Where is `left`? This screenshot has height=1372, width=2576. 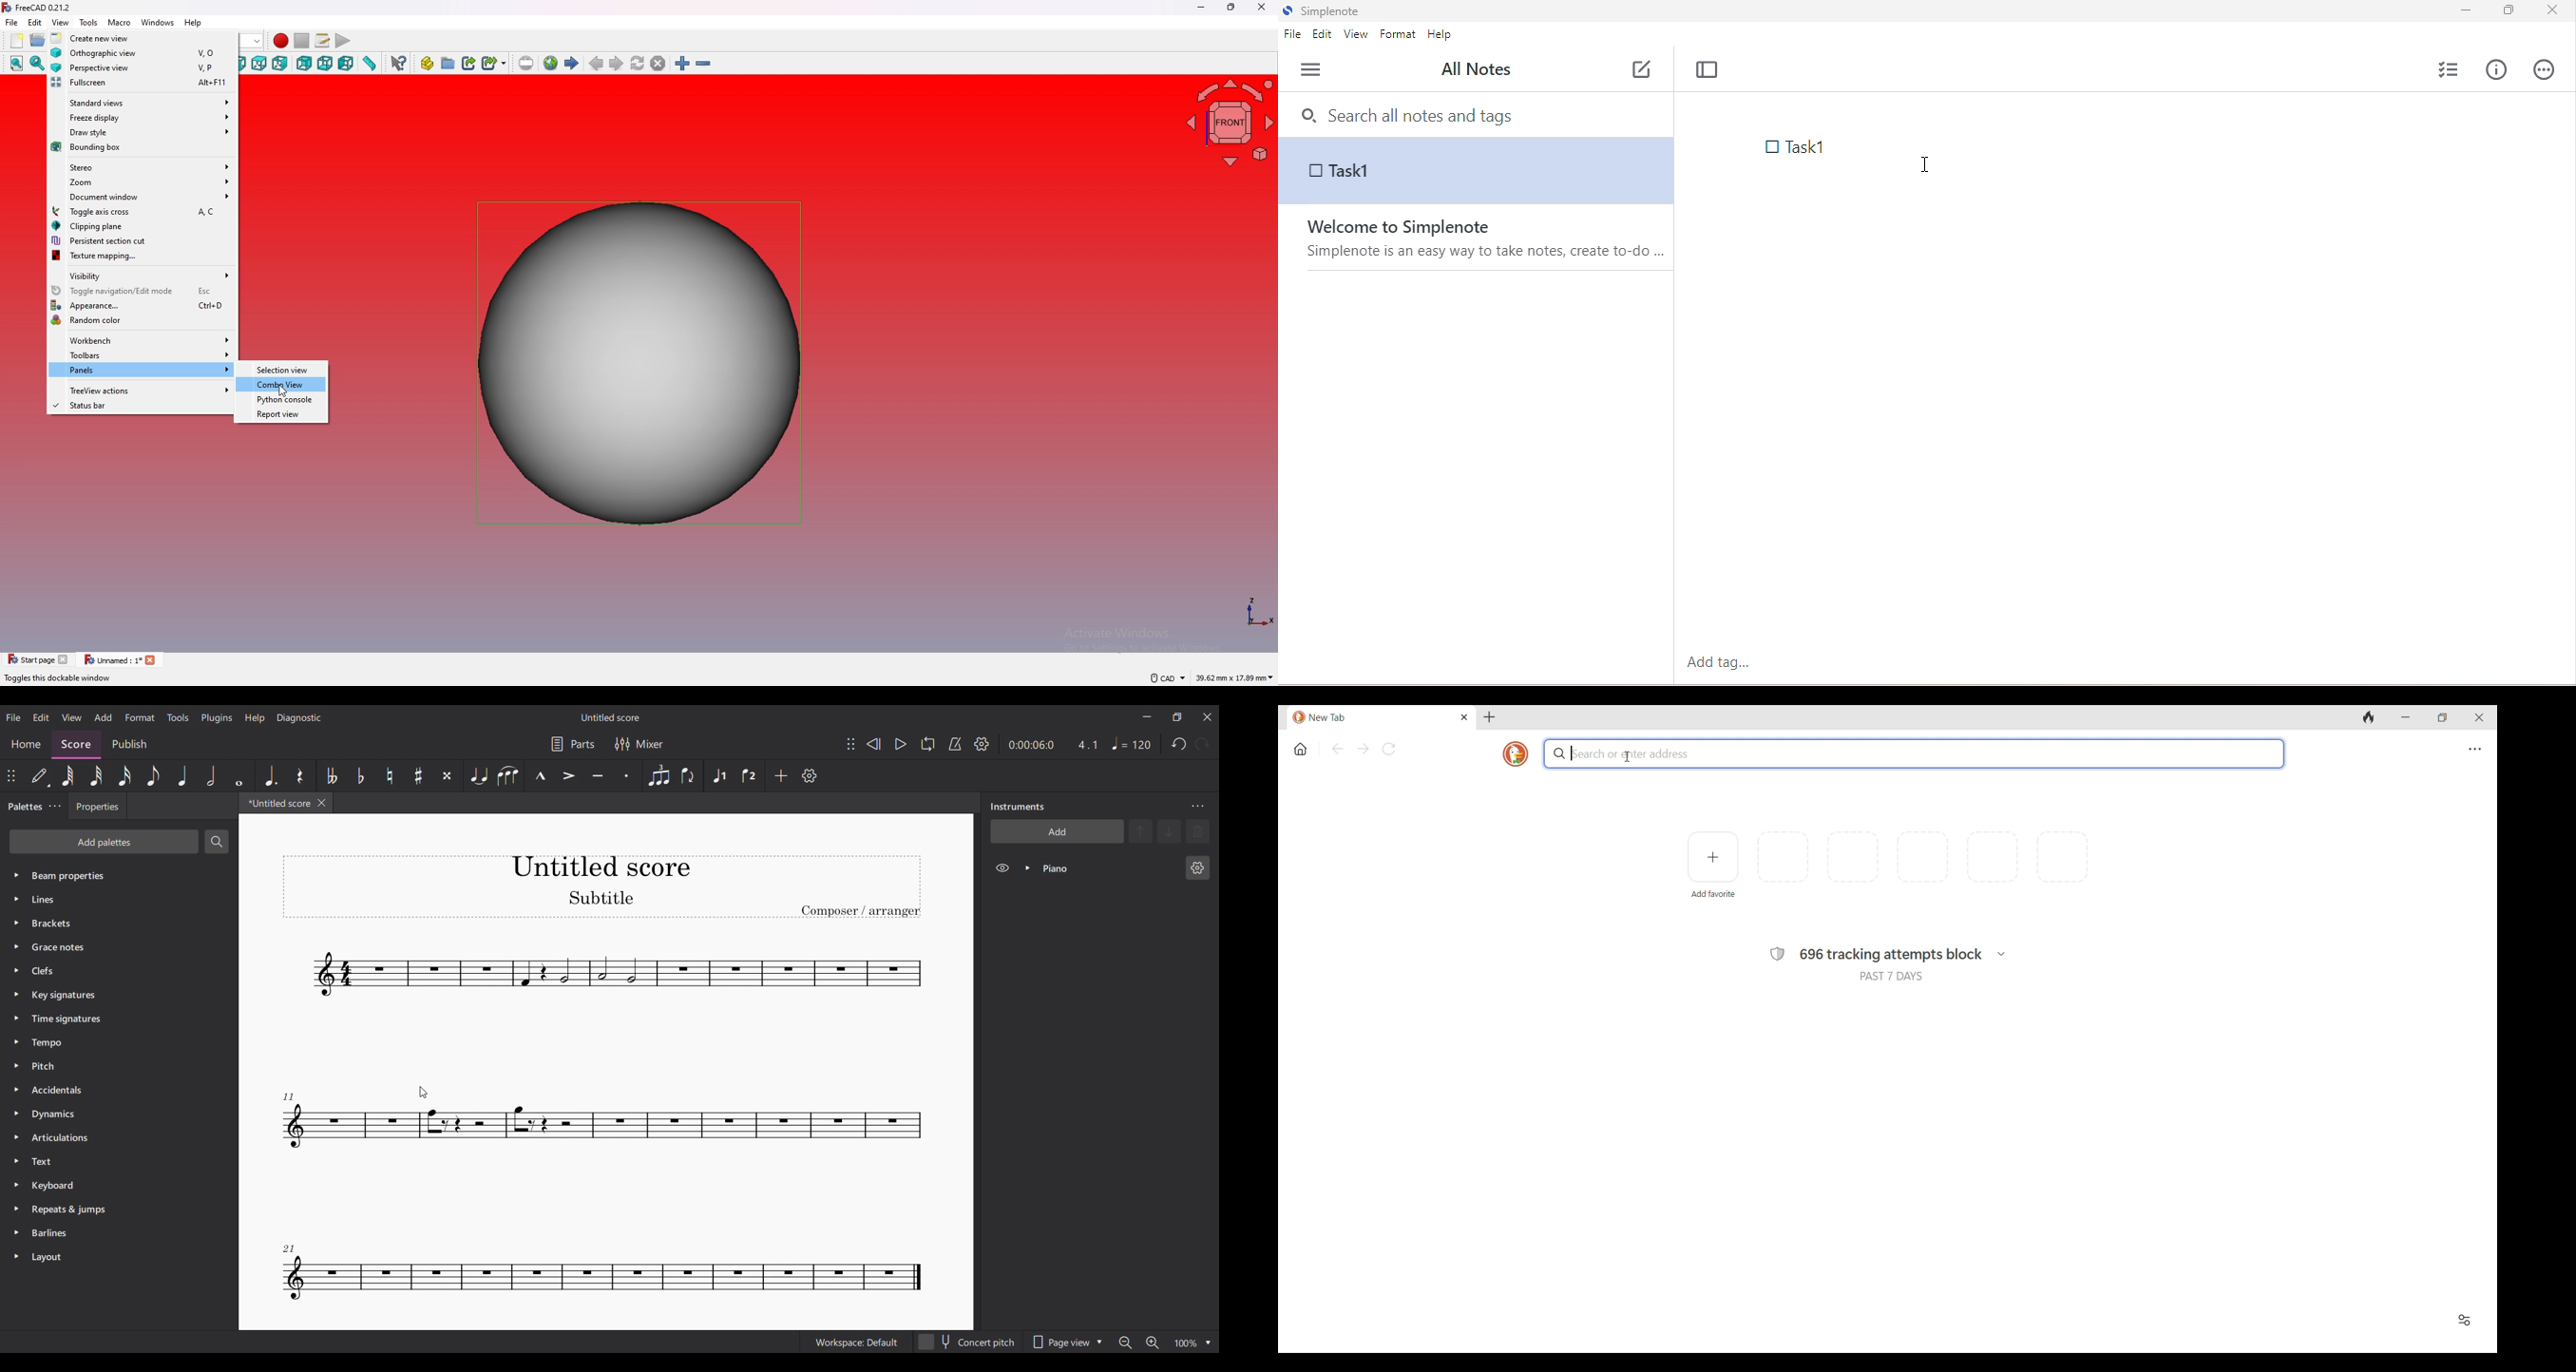
left is located at coordinates (347, 63).